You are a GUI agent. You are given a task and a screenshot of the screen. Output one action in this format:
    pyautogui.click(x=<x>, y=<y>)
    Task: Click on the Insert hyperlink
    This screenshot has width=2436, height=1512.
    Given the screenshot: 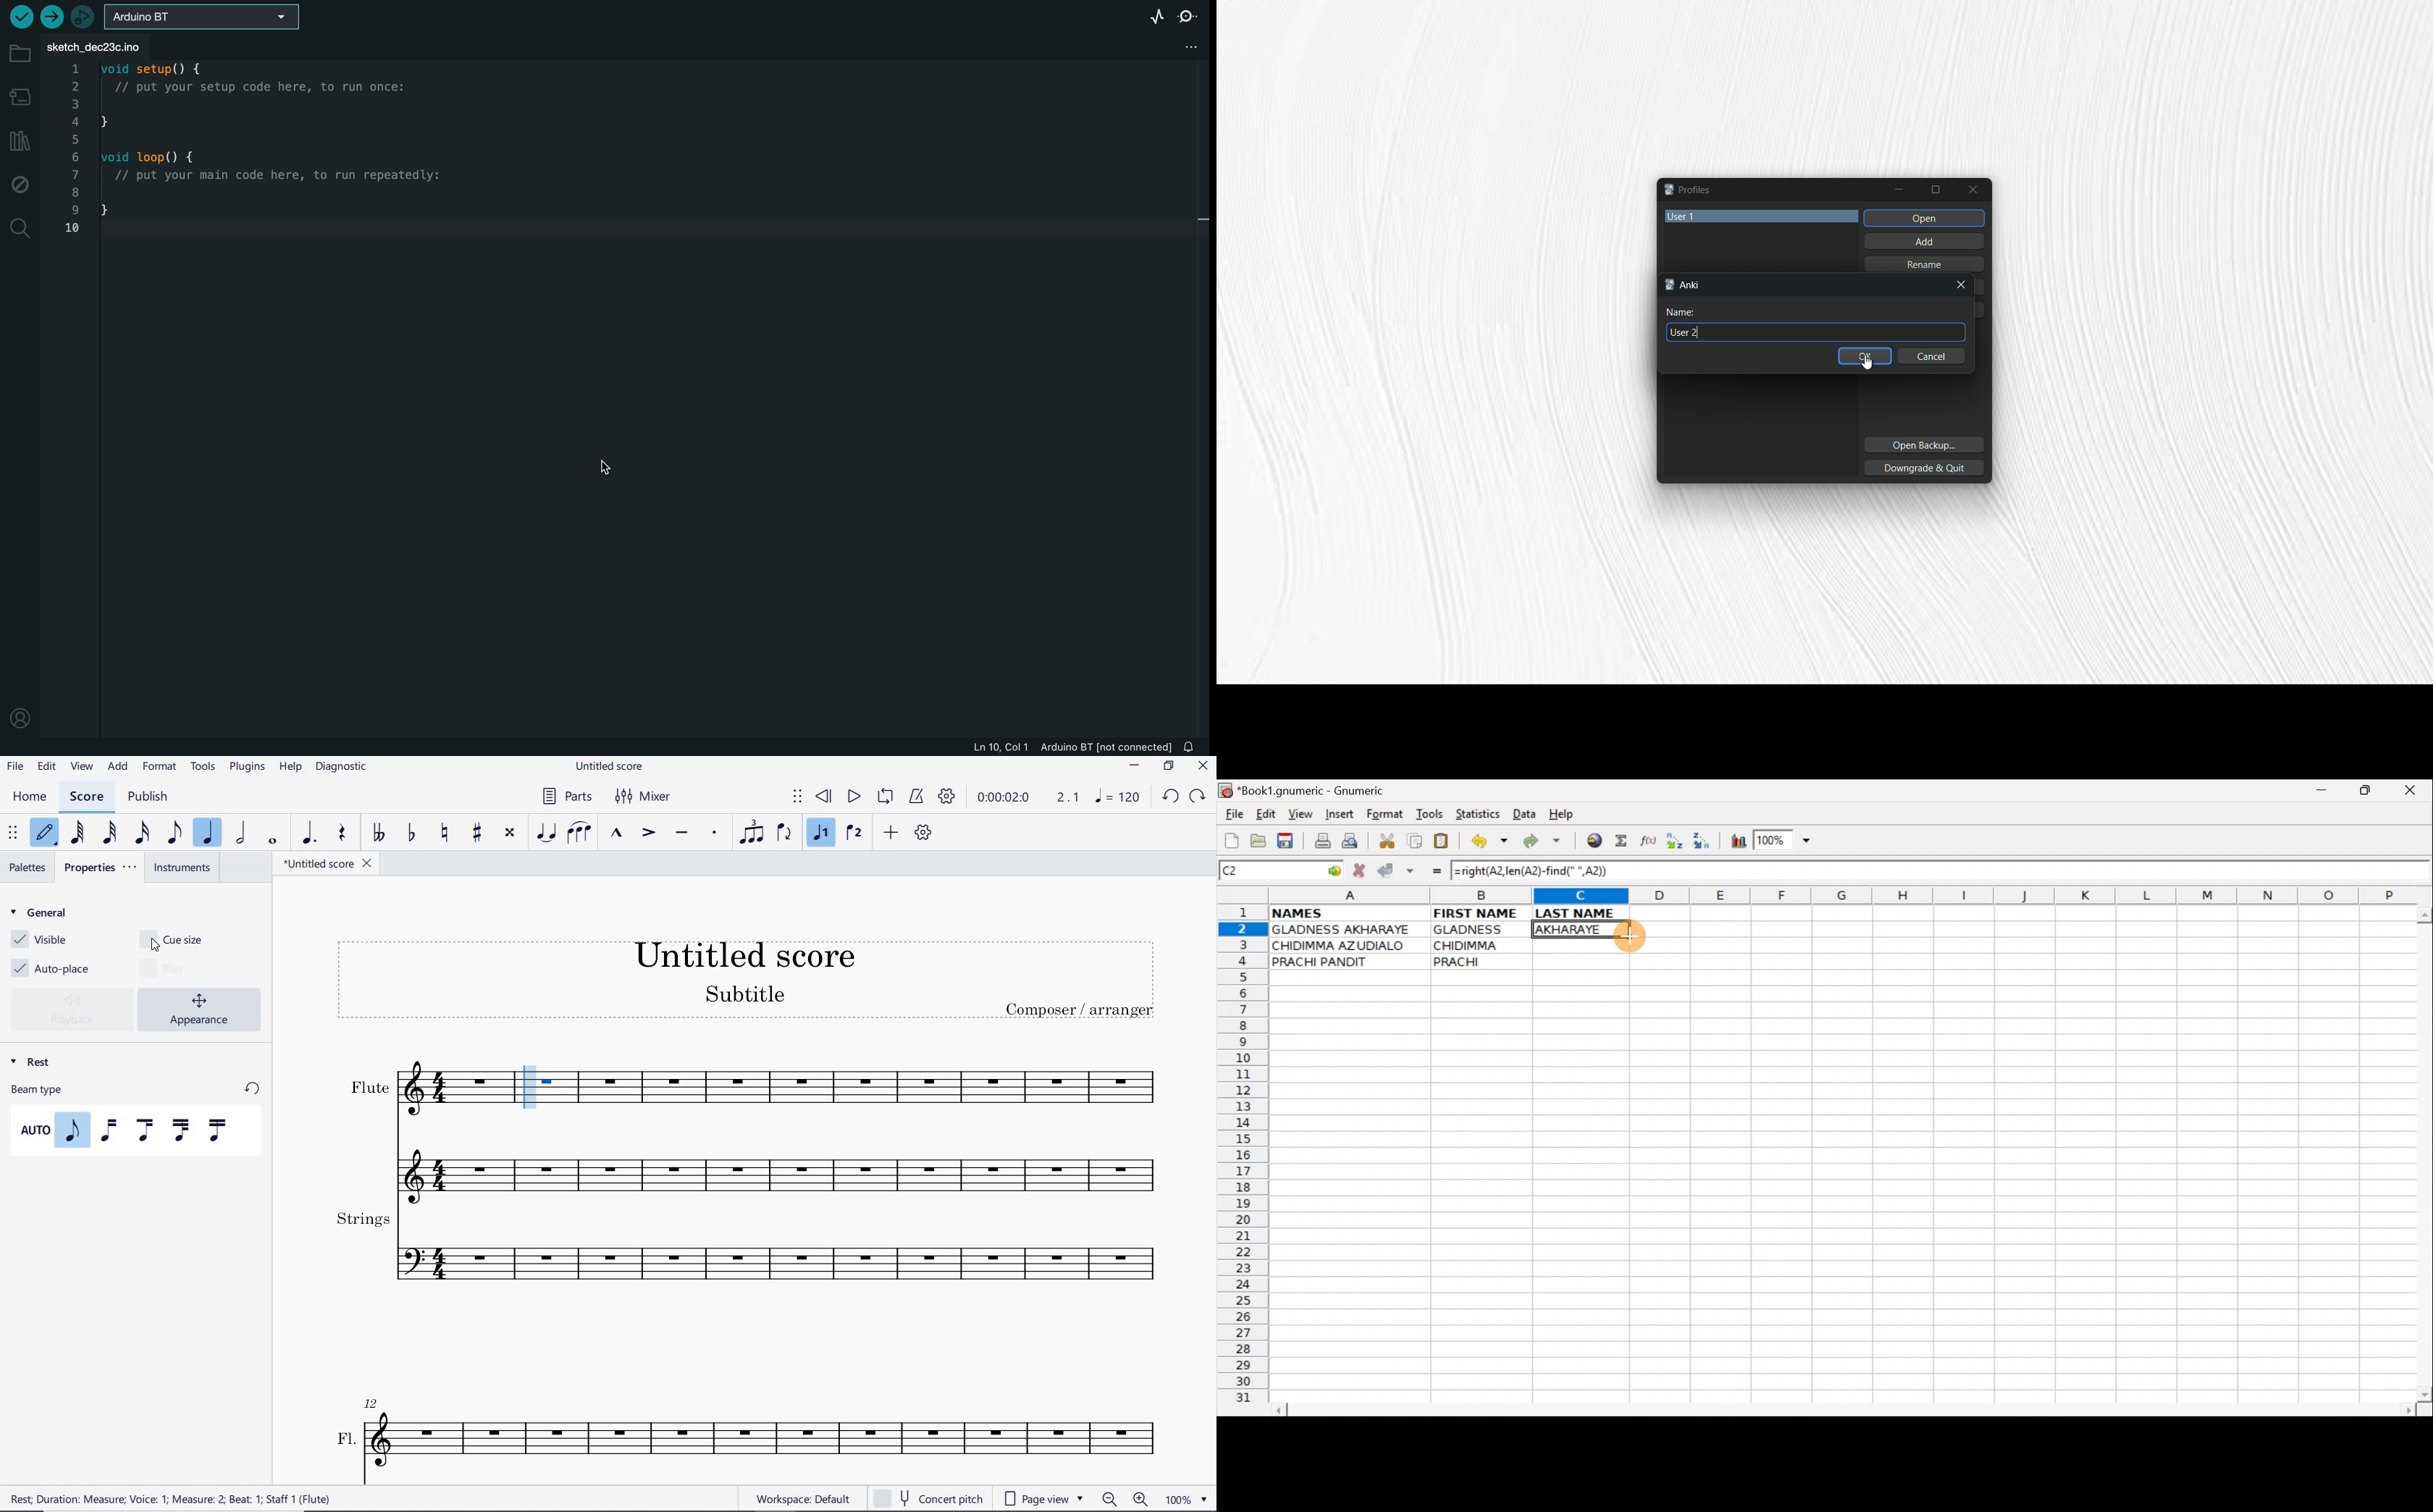 What is the action you would take?
    pyautogui.click(x=1592, y=842)
    